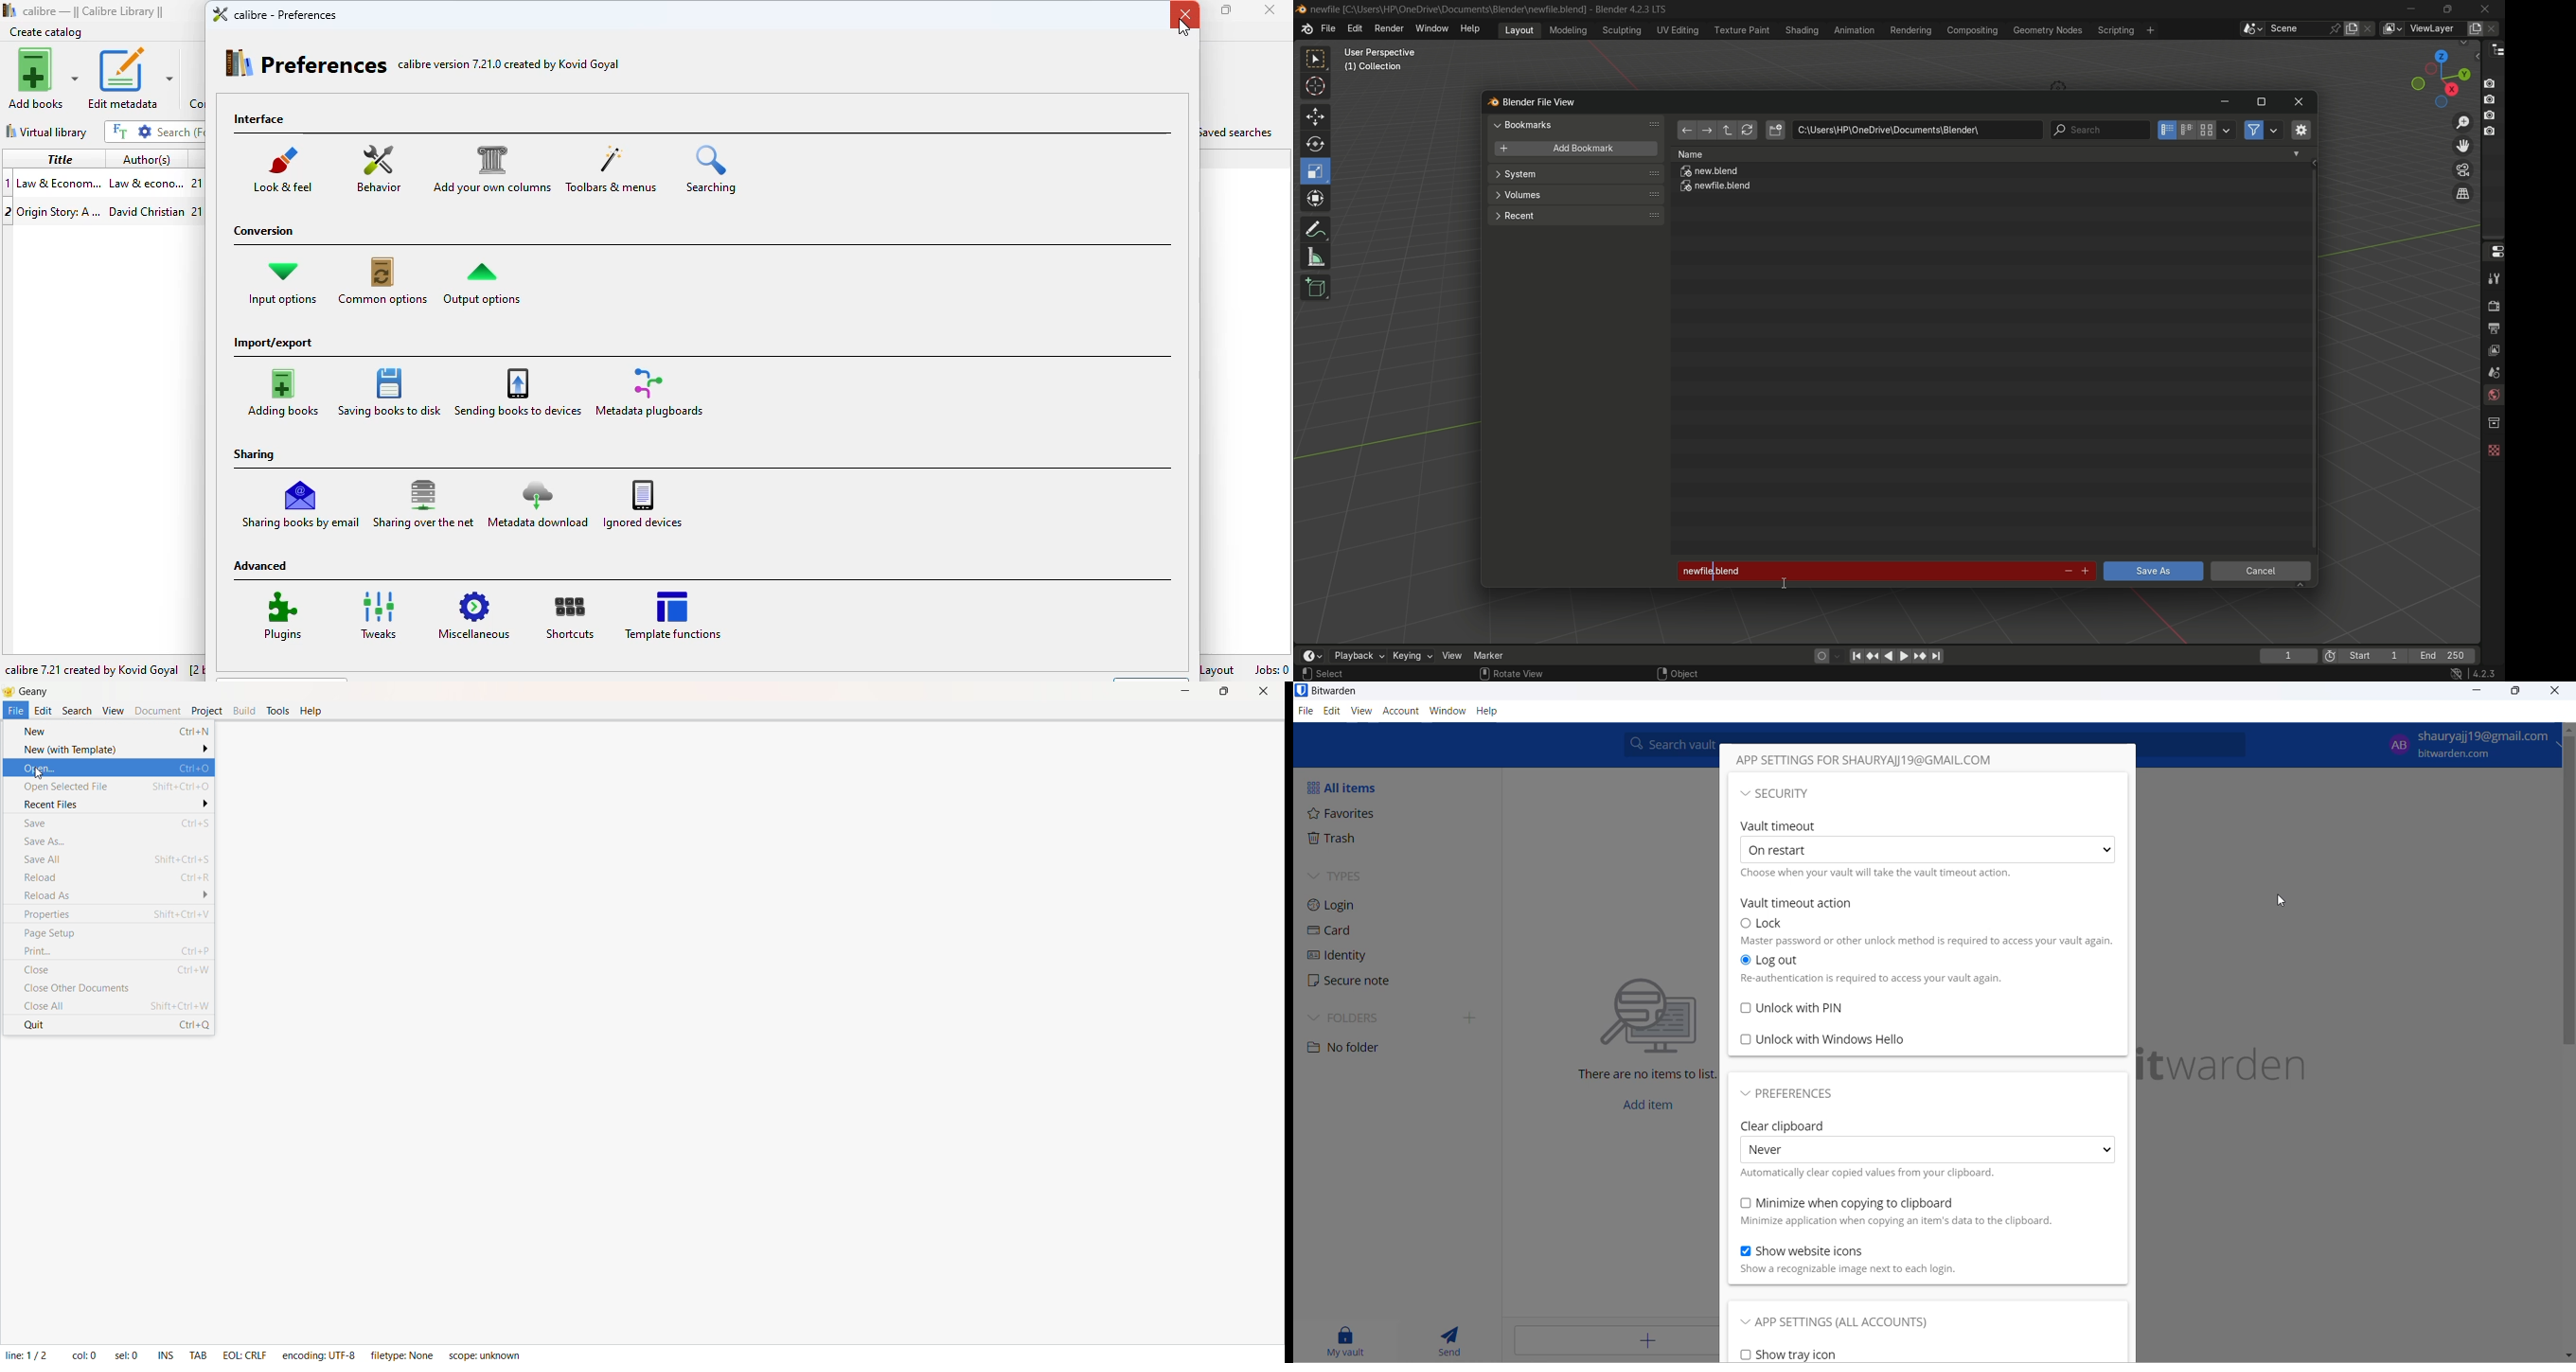  I want to click on On restart, so click(1784, 851).